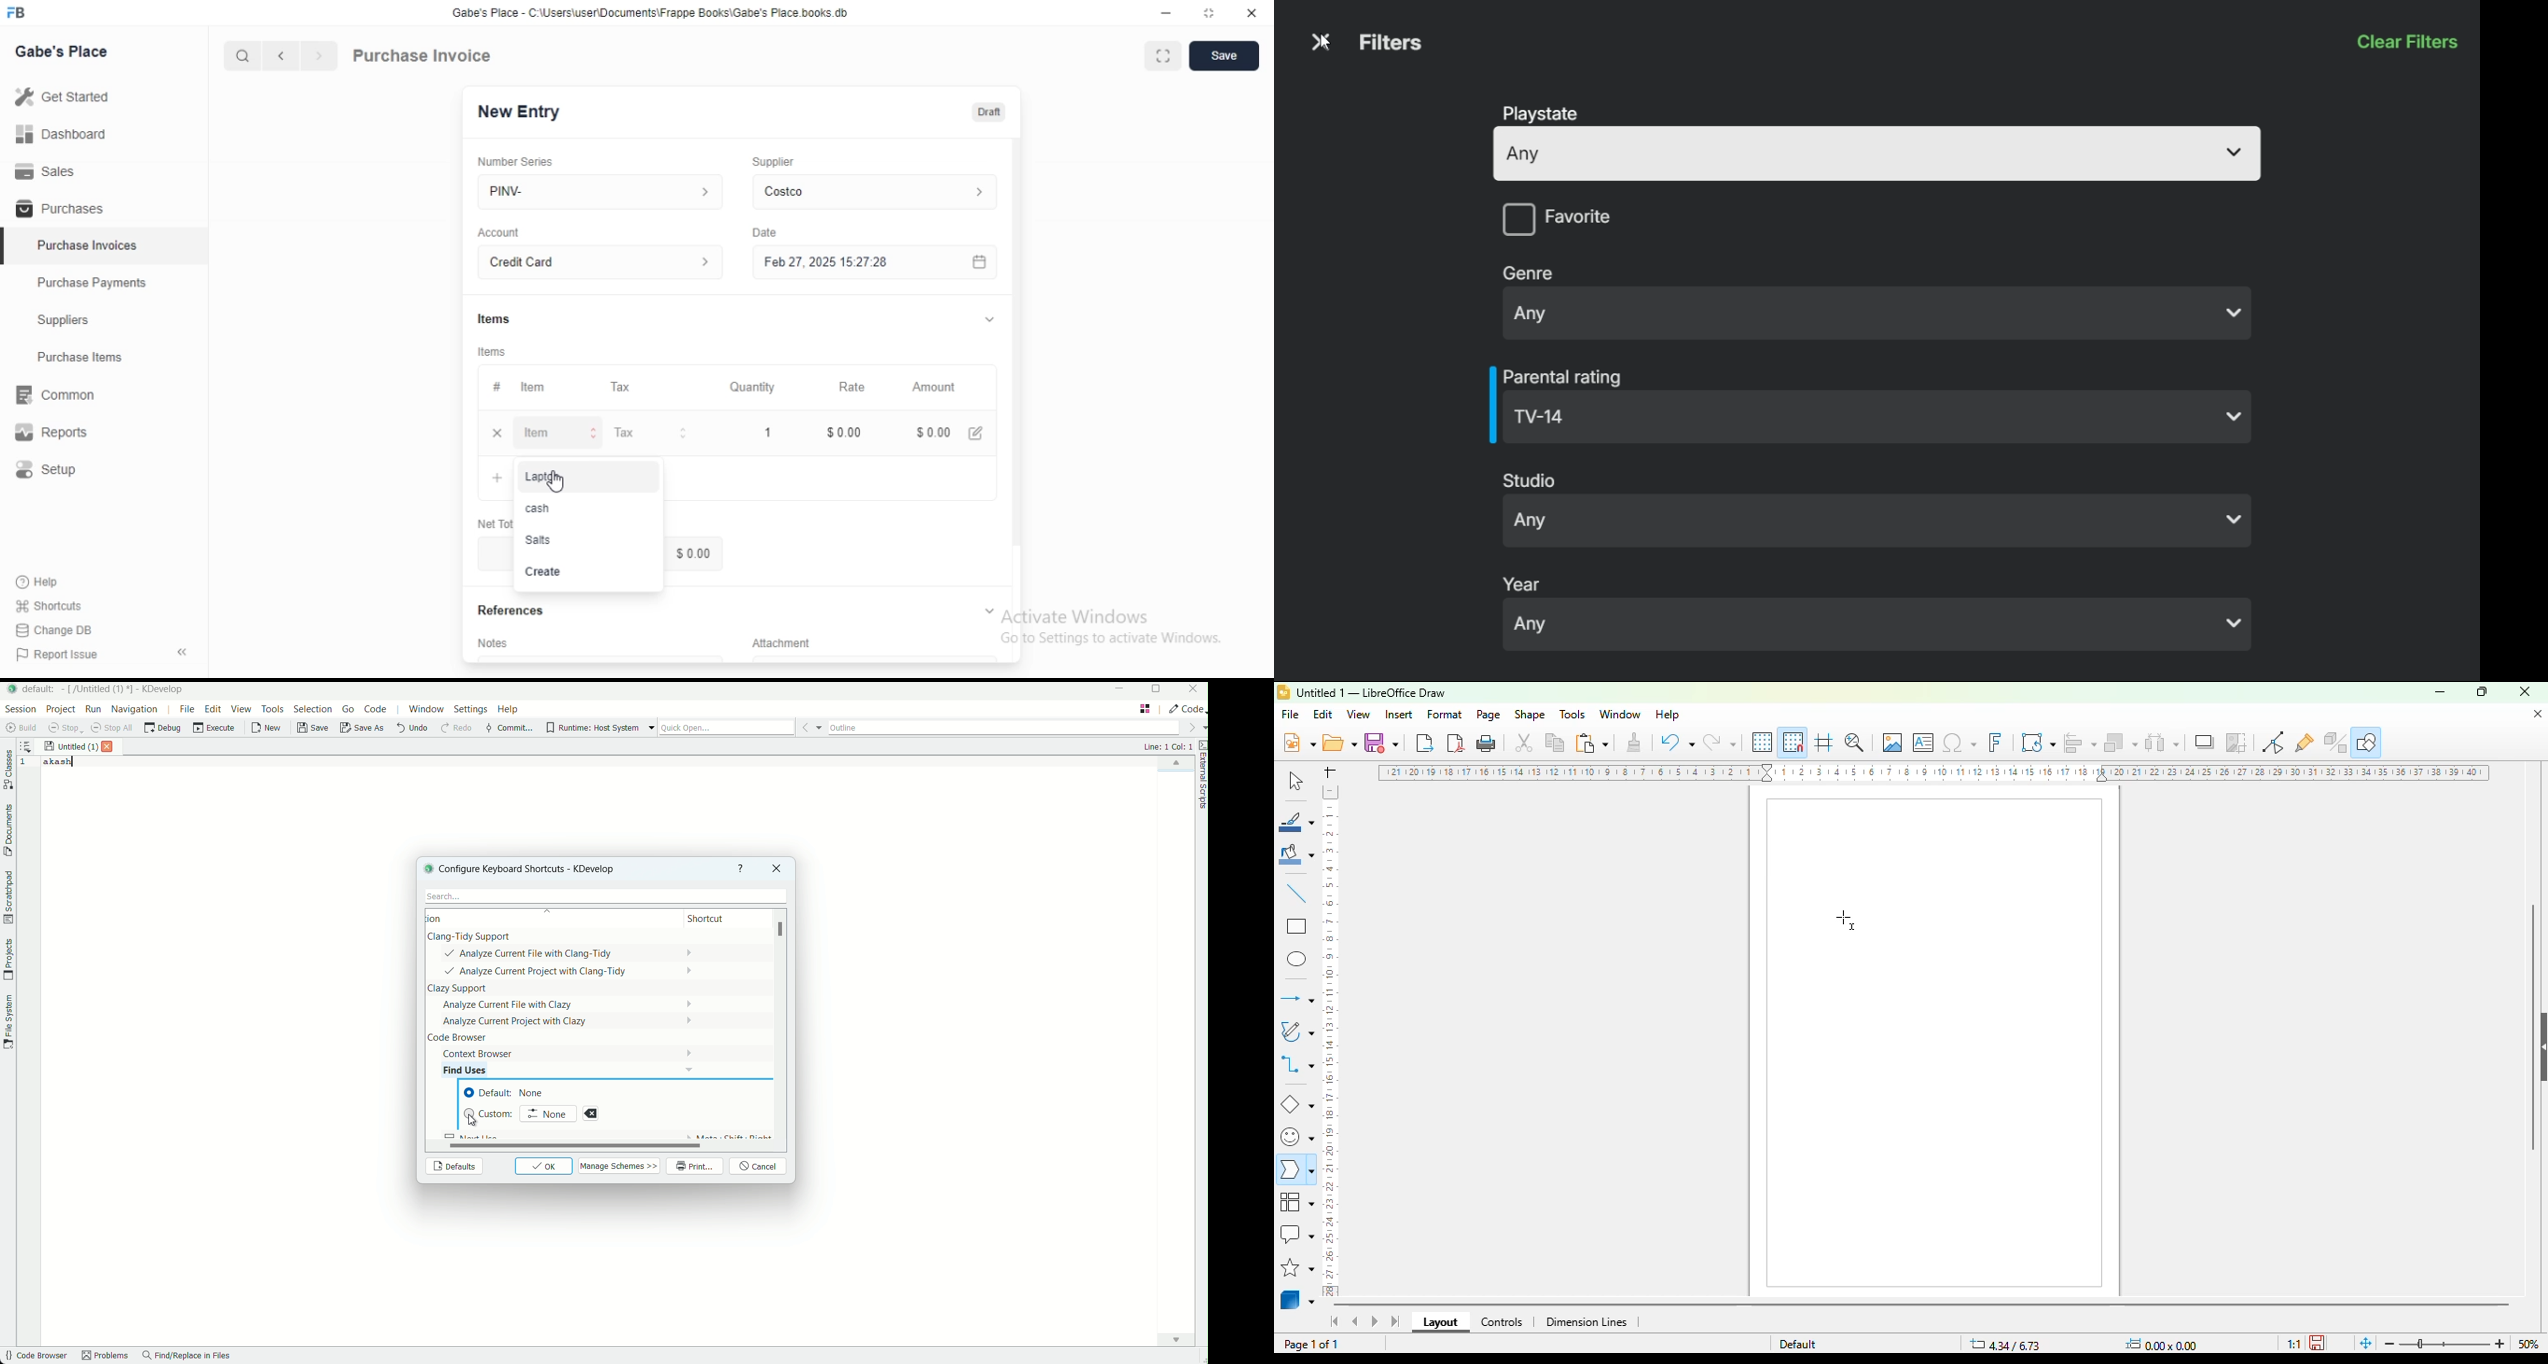 The width and height of the screenshot is (2548, 1372). I want to click on Attachment, so click(781, 643).